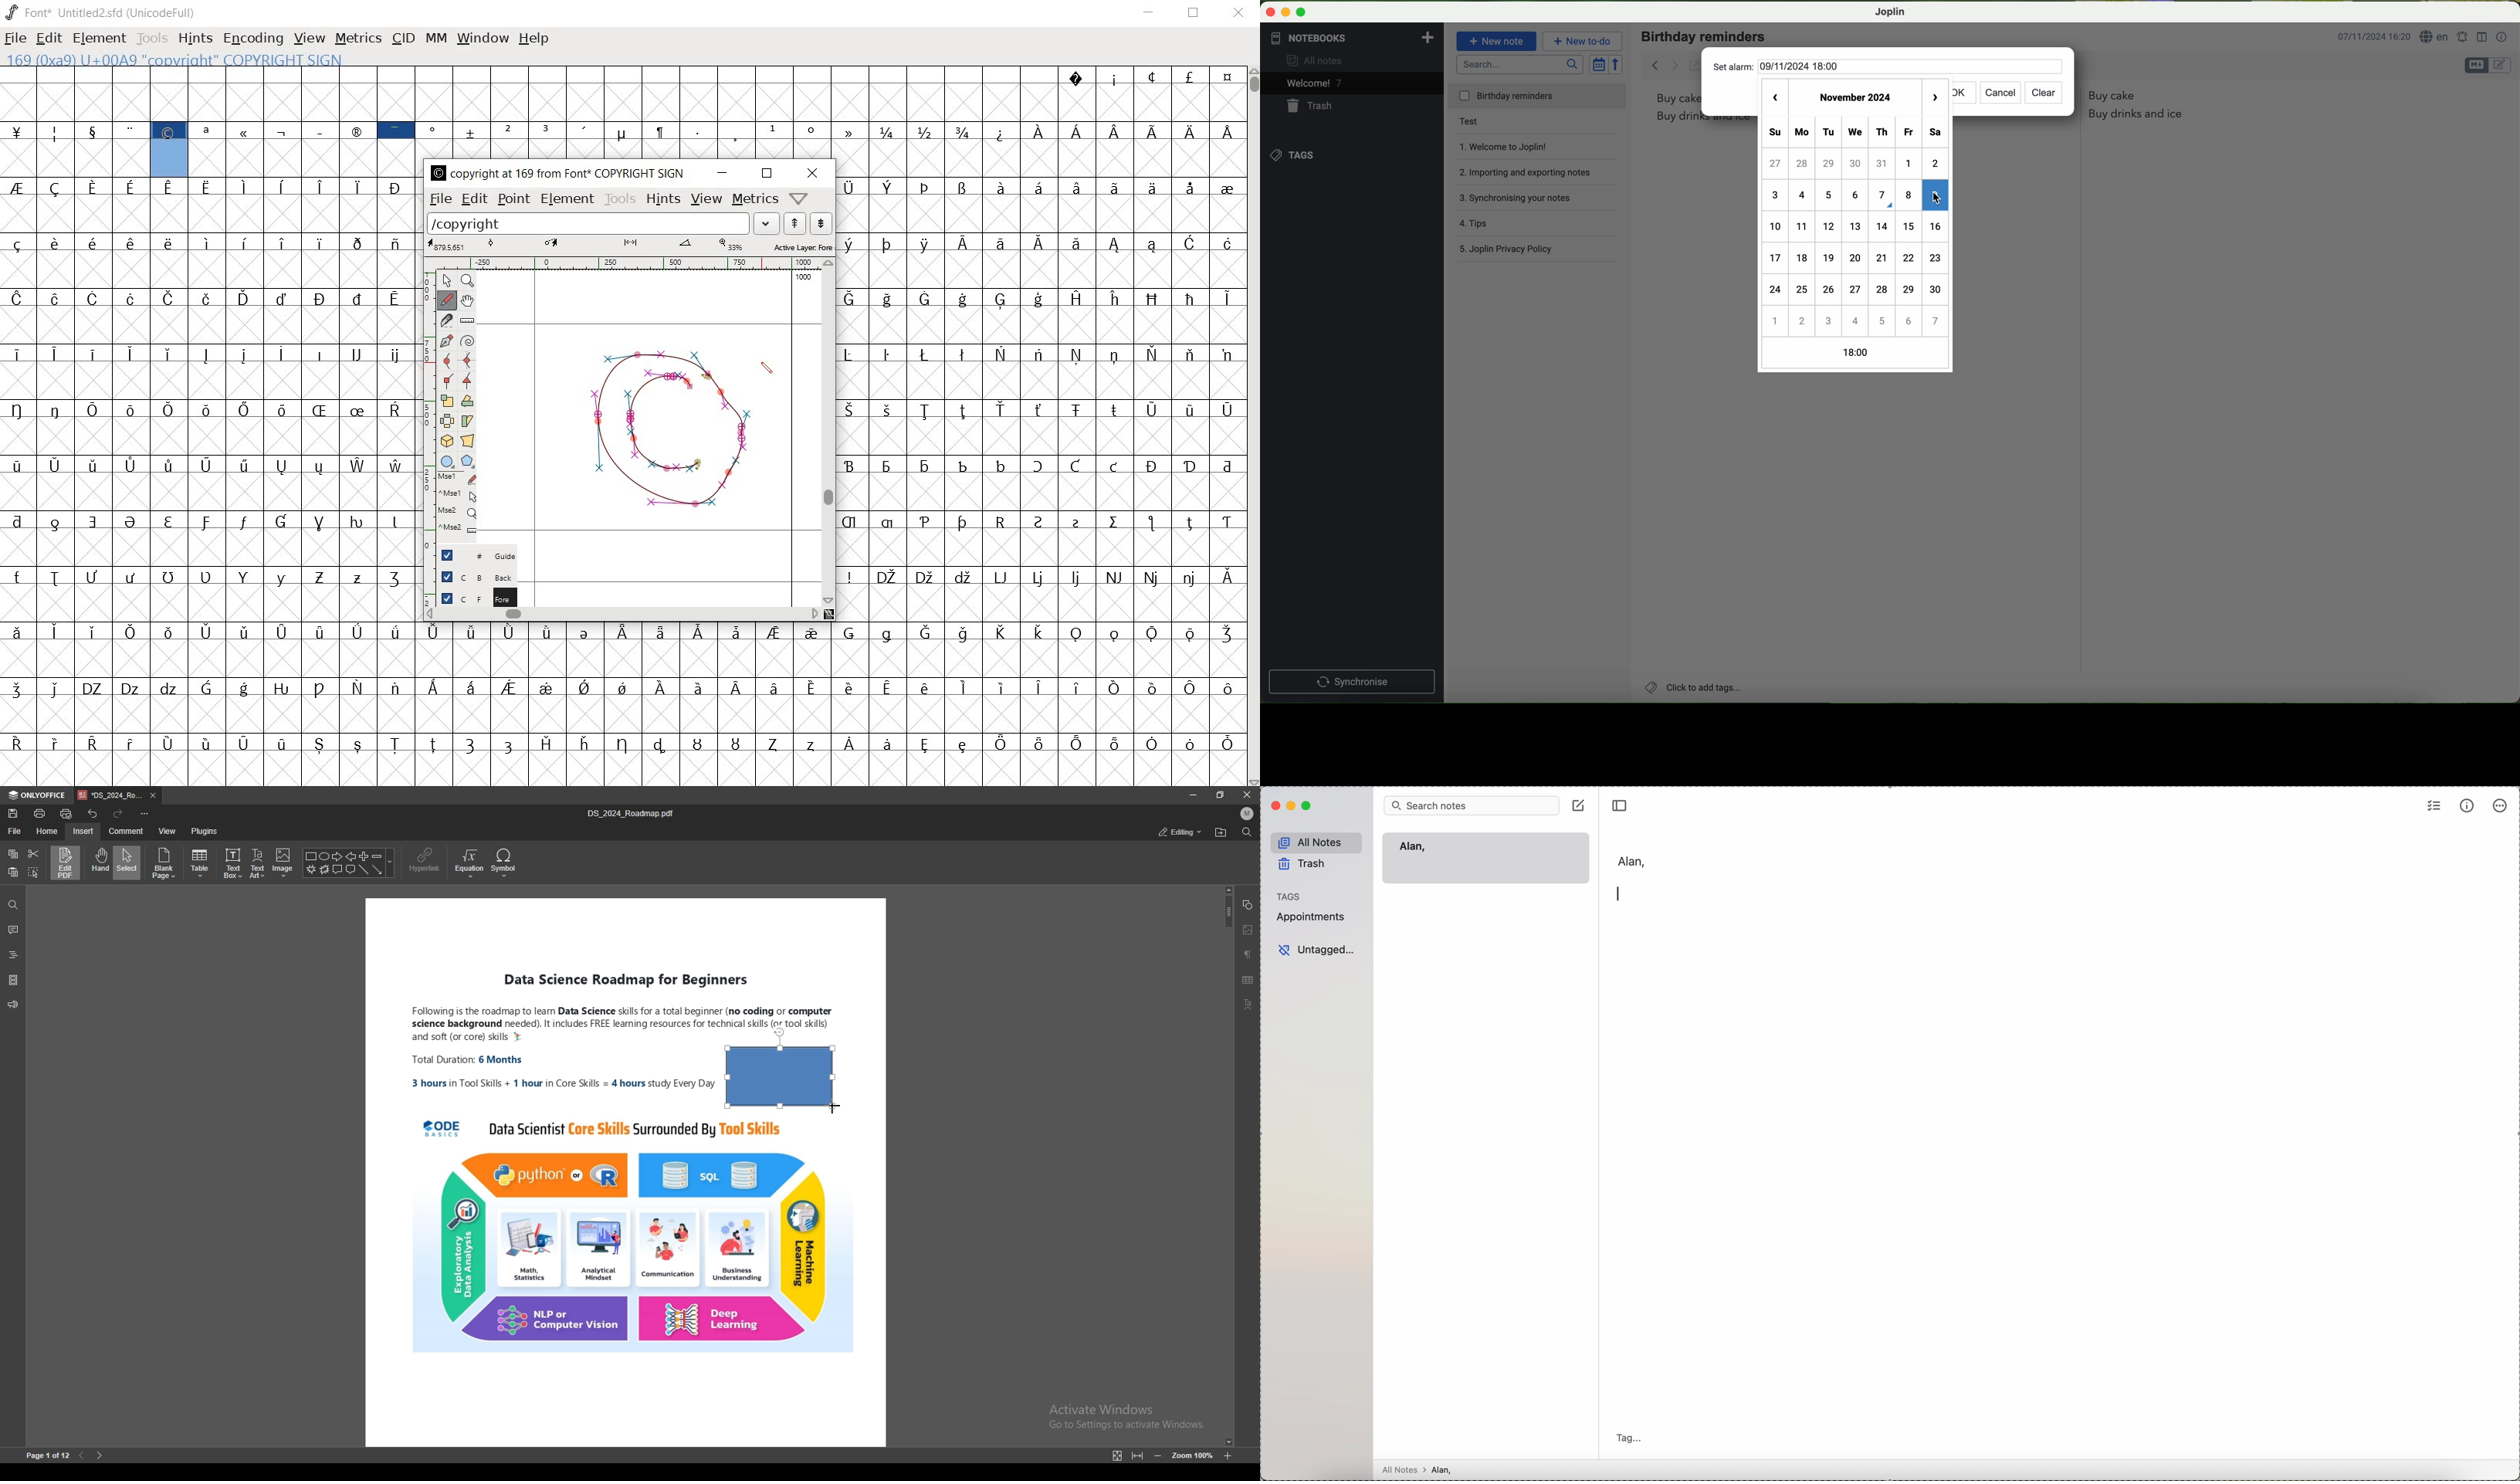  What do you see at coordinates (14, 814) in the screenshot?
I see `save` at bounding box center [14, 814].